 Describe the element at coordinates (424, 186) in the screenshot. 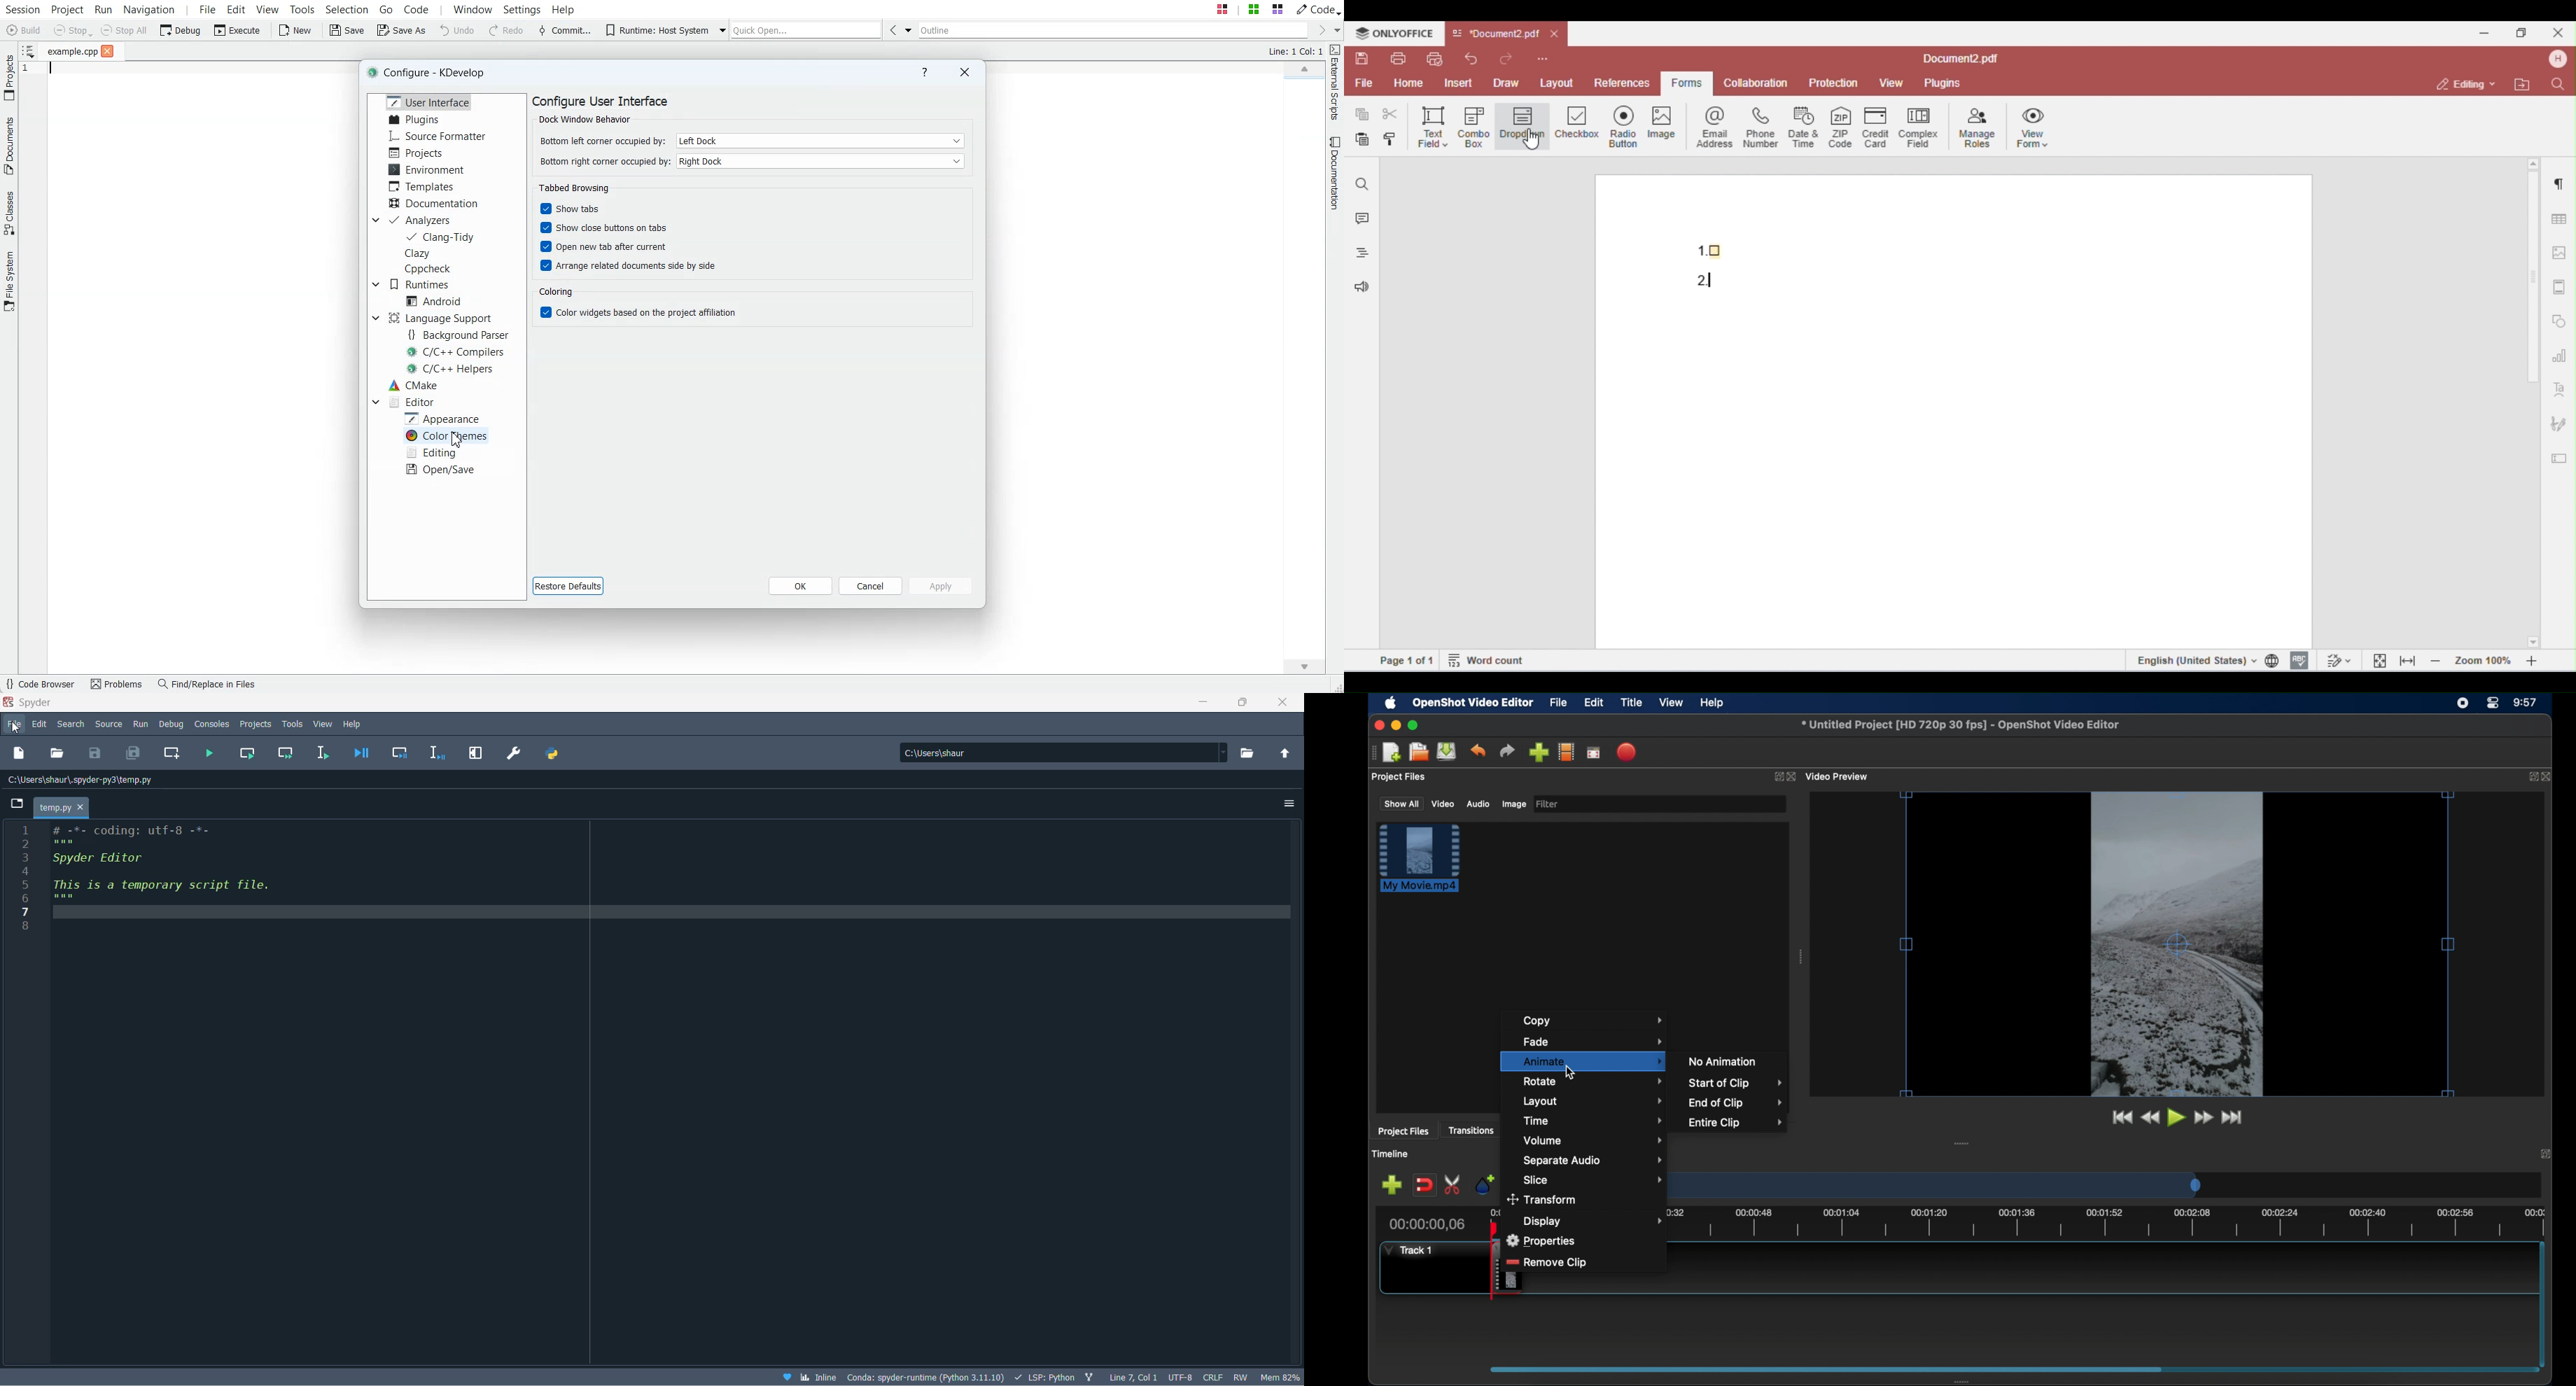

I see `Templates` at that location.